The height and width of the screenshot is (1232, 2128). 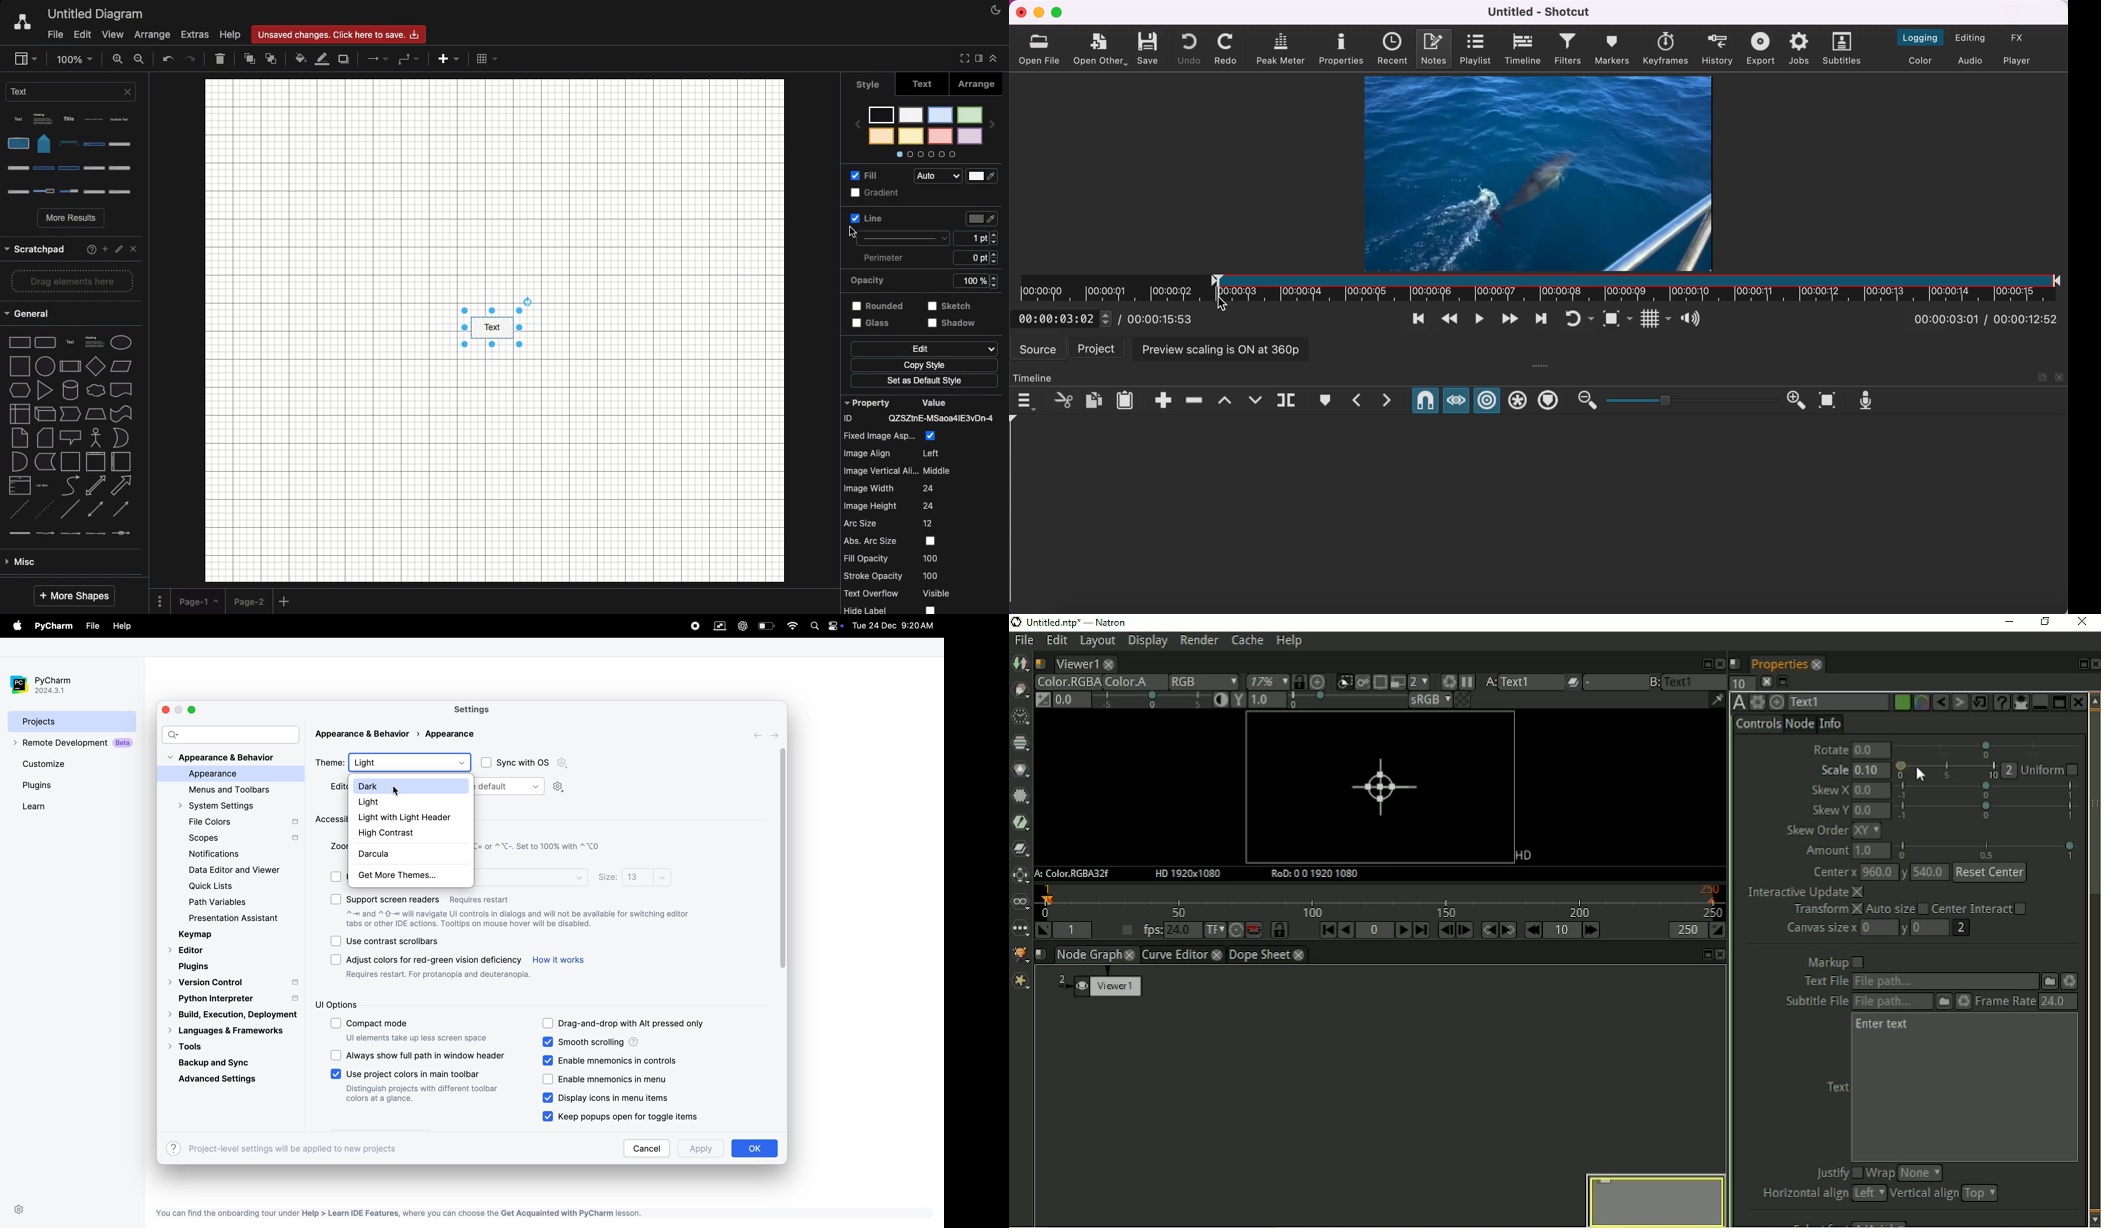 I want to click on Text, so click(x=74, y=95).